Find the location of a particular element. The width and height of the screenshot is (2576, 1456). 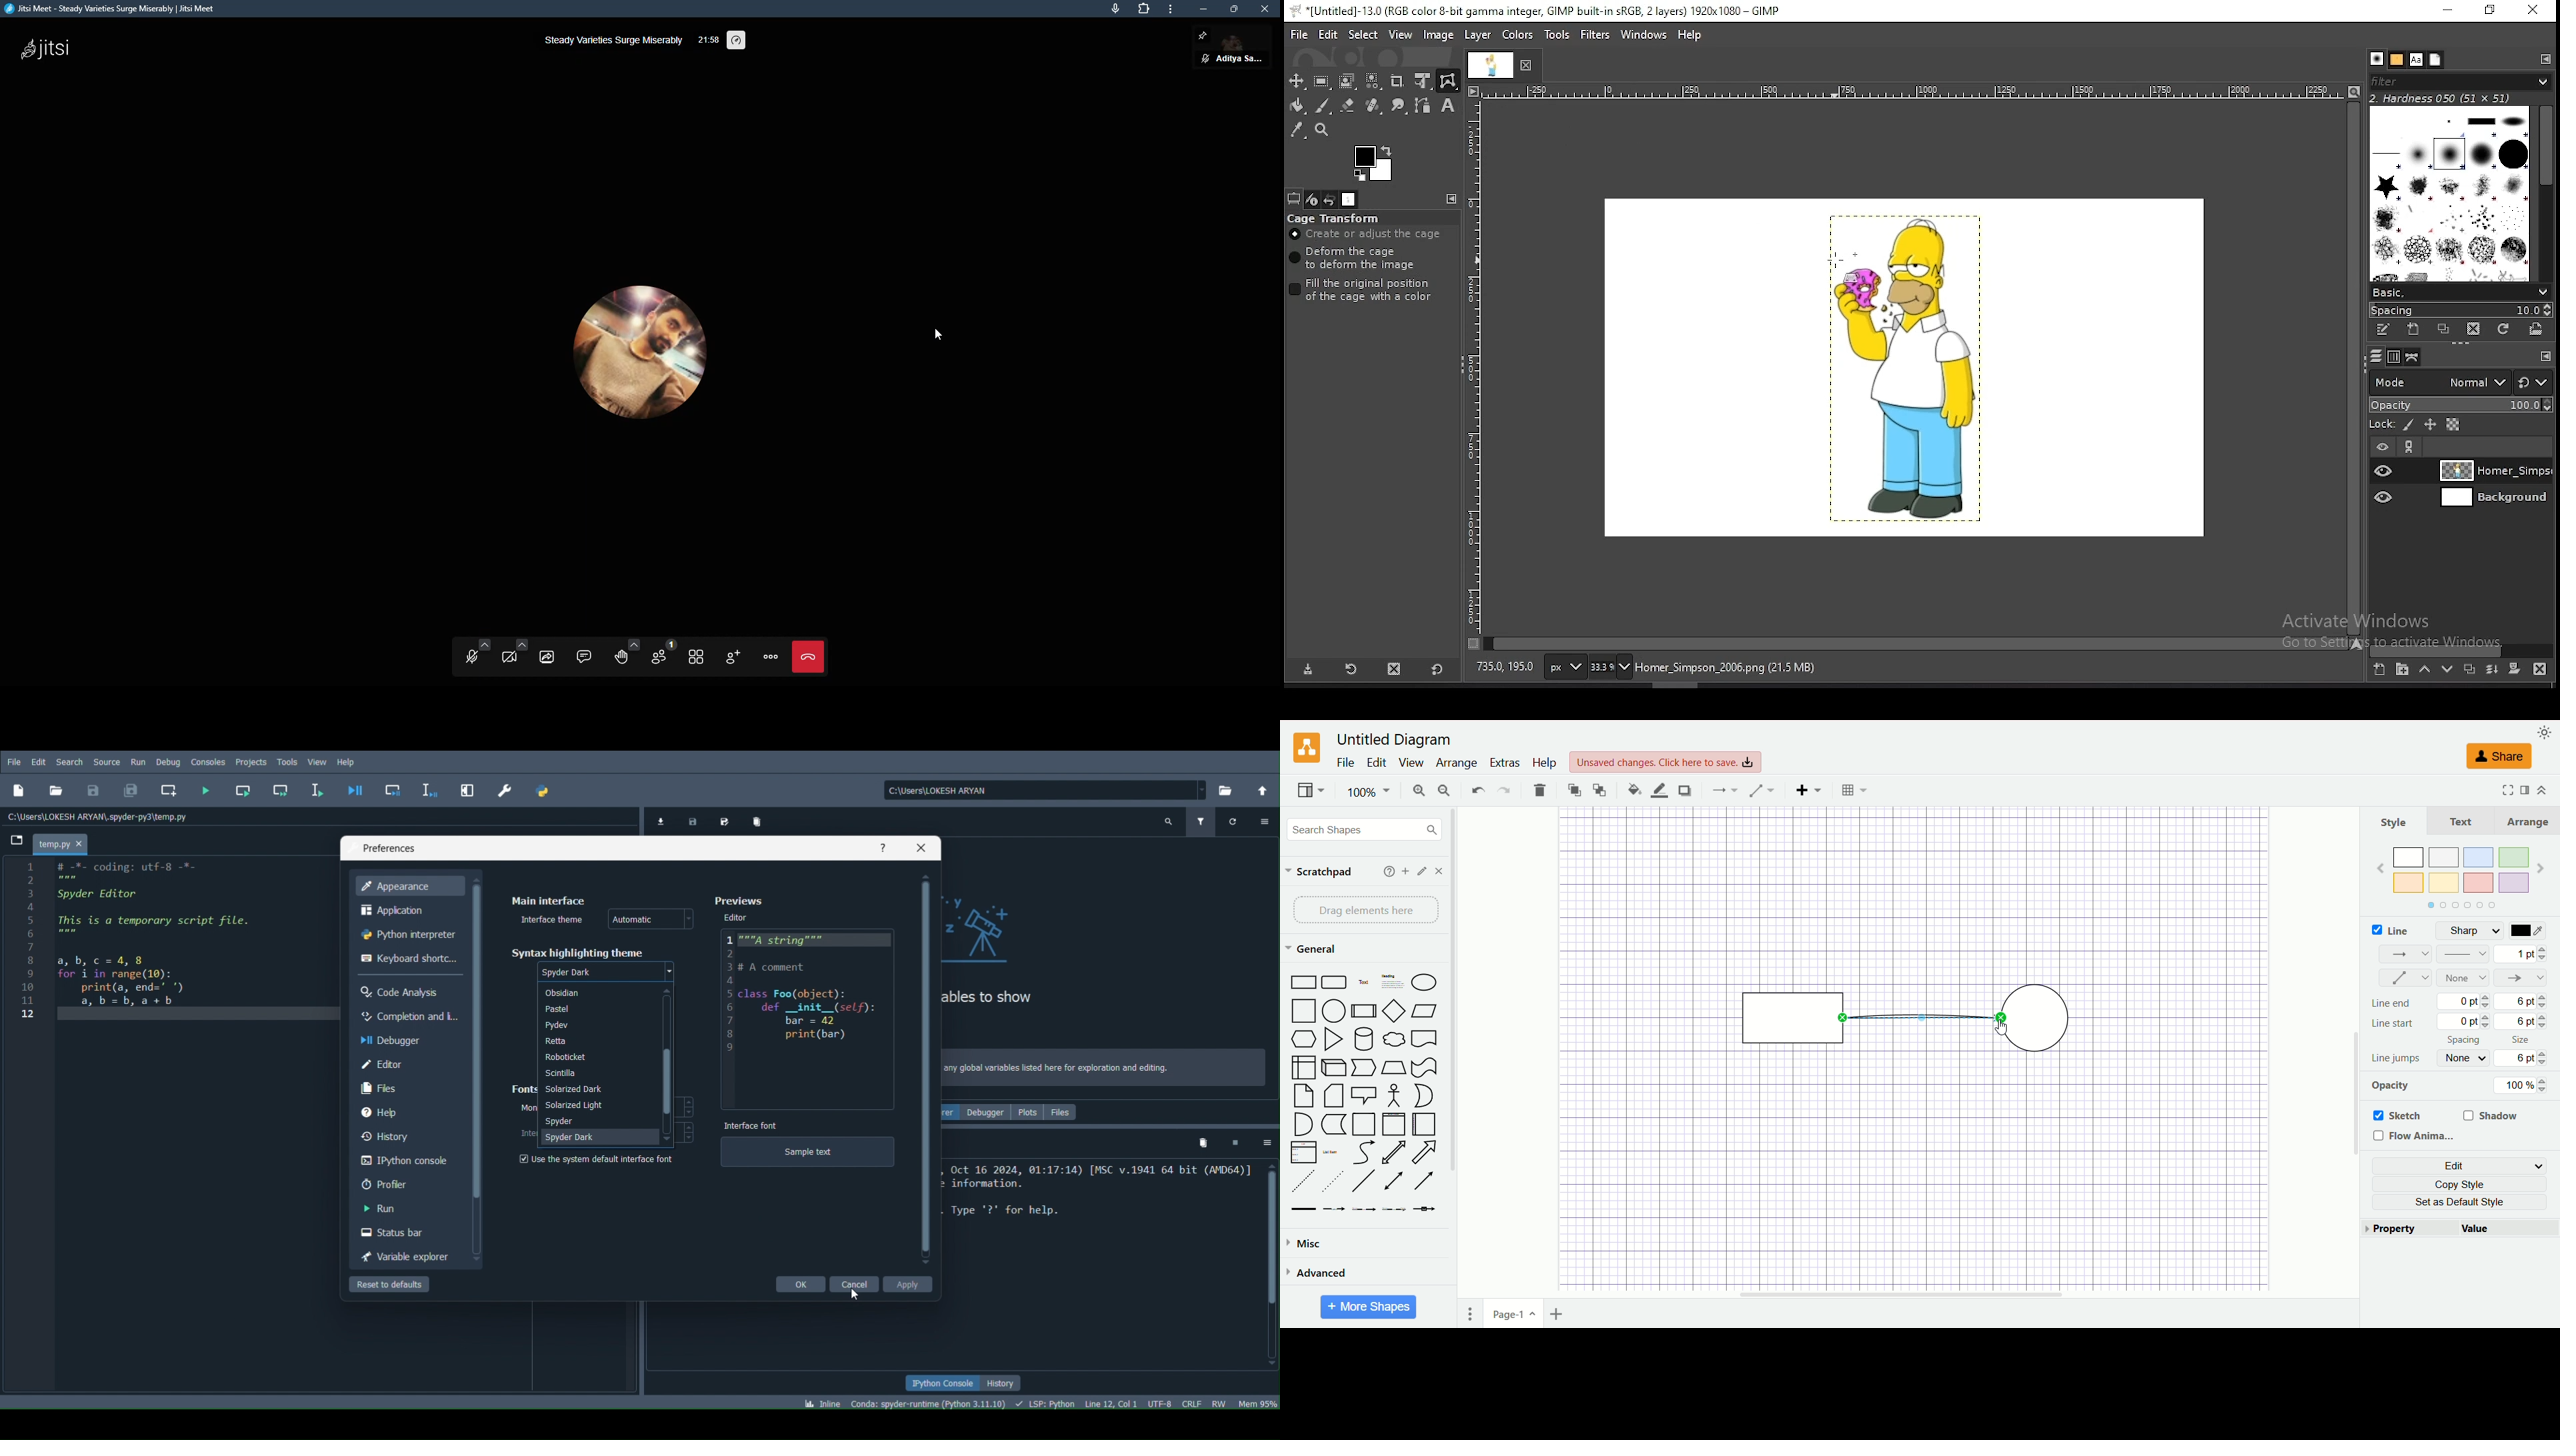

Ok is located at coordinates (800, 1283).